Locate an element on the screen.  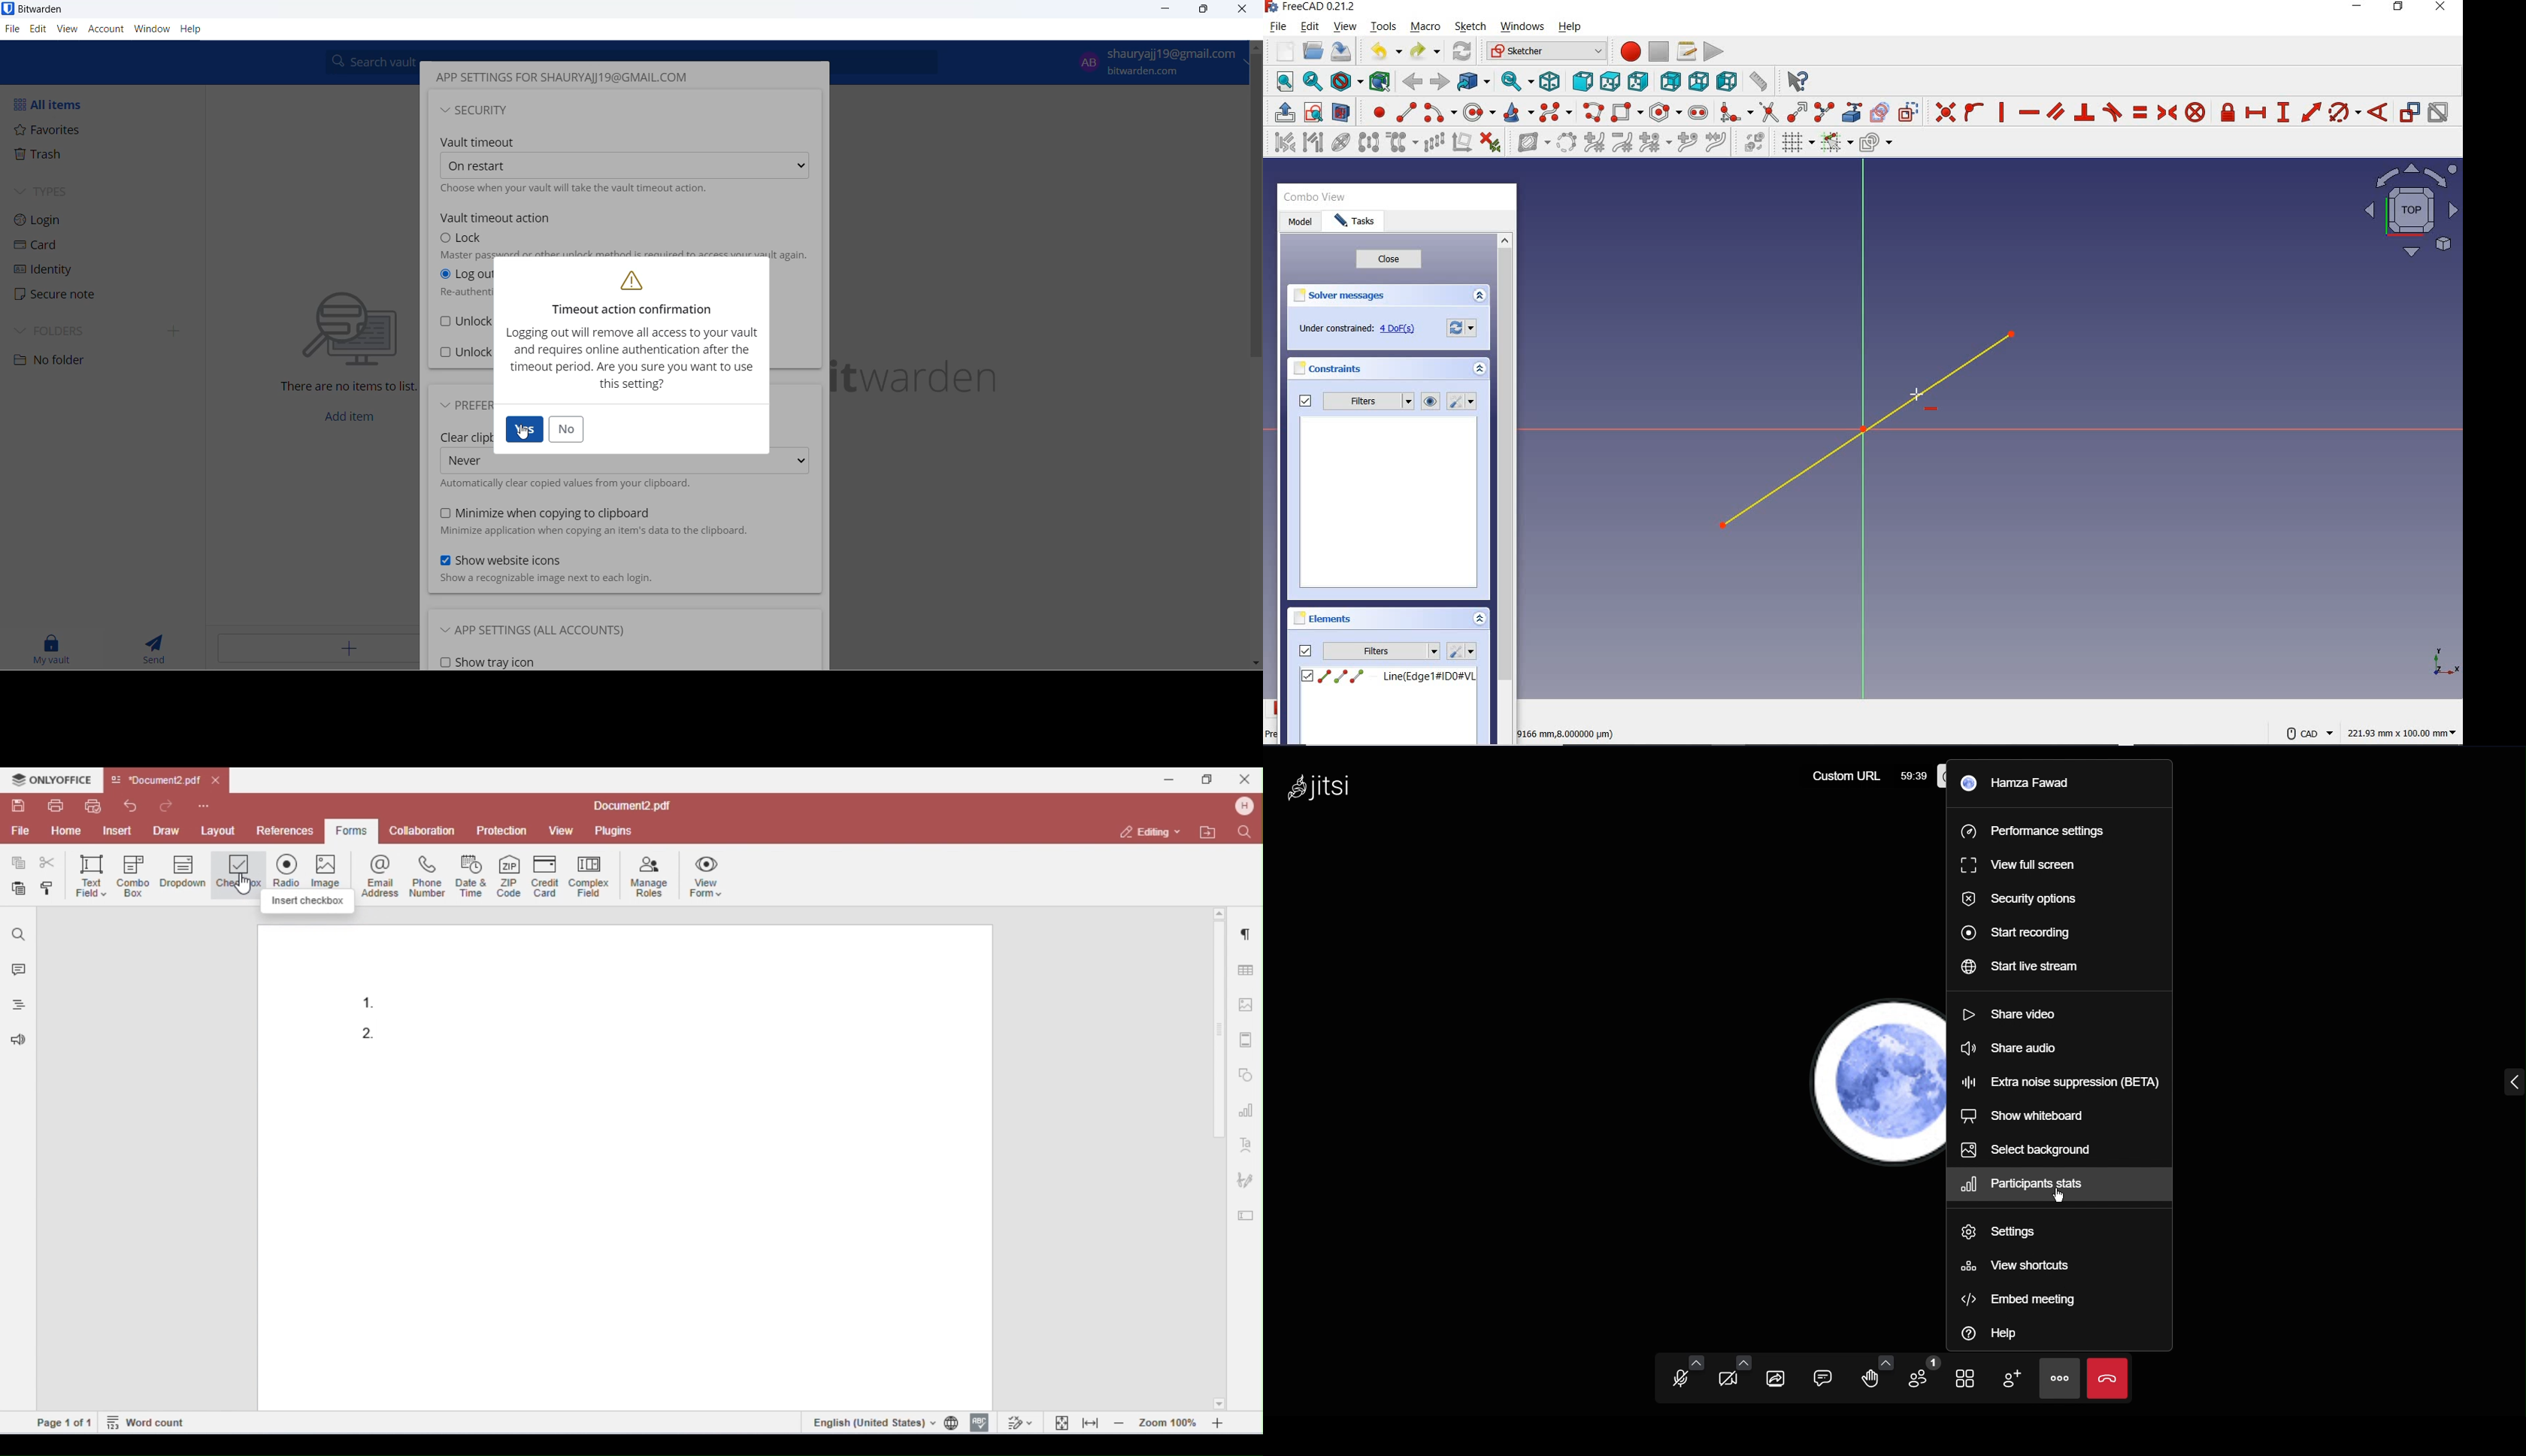
Participants stats is located at coordinates (2021, 1184).